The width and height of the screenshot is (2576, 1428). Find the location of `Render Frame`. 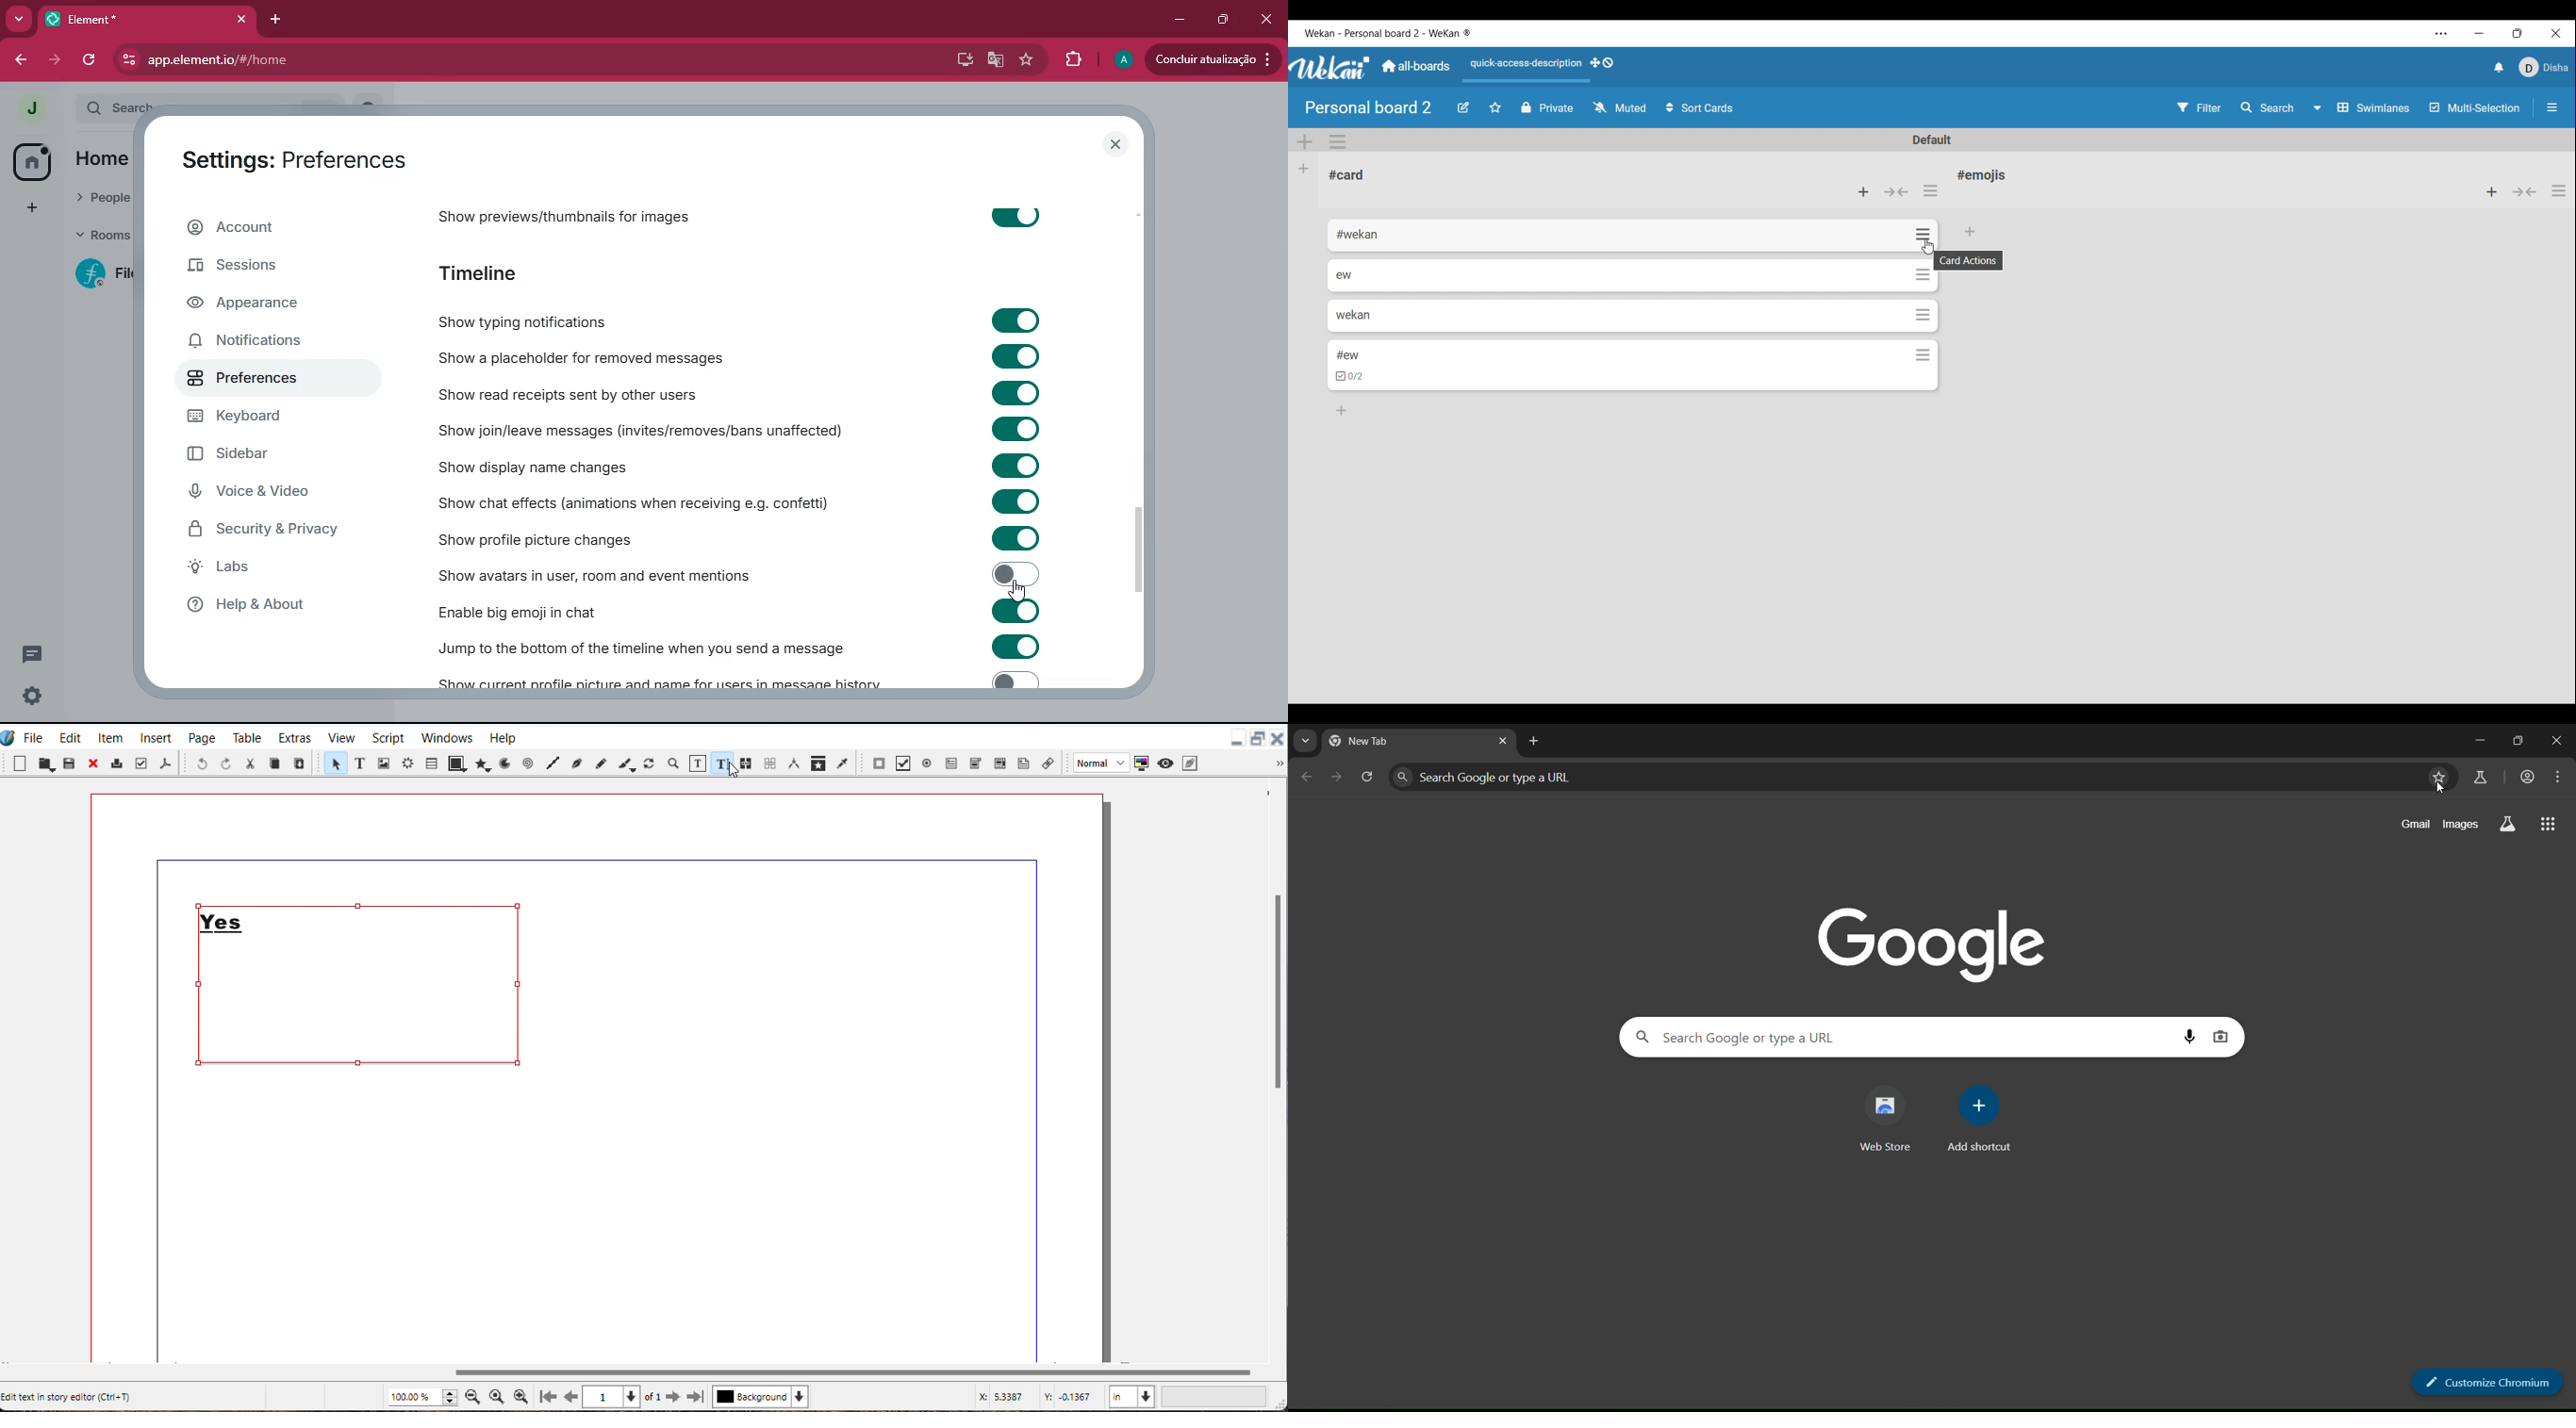

Render Frame is located at coordinates (408, 765).